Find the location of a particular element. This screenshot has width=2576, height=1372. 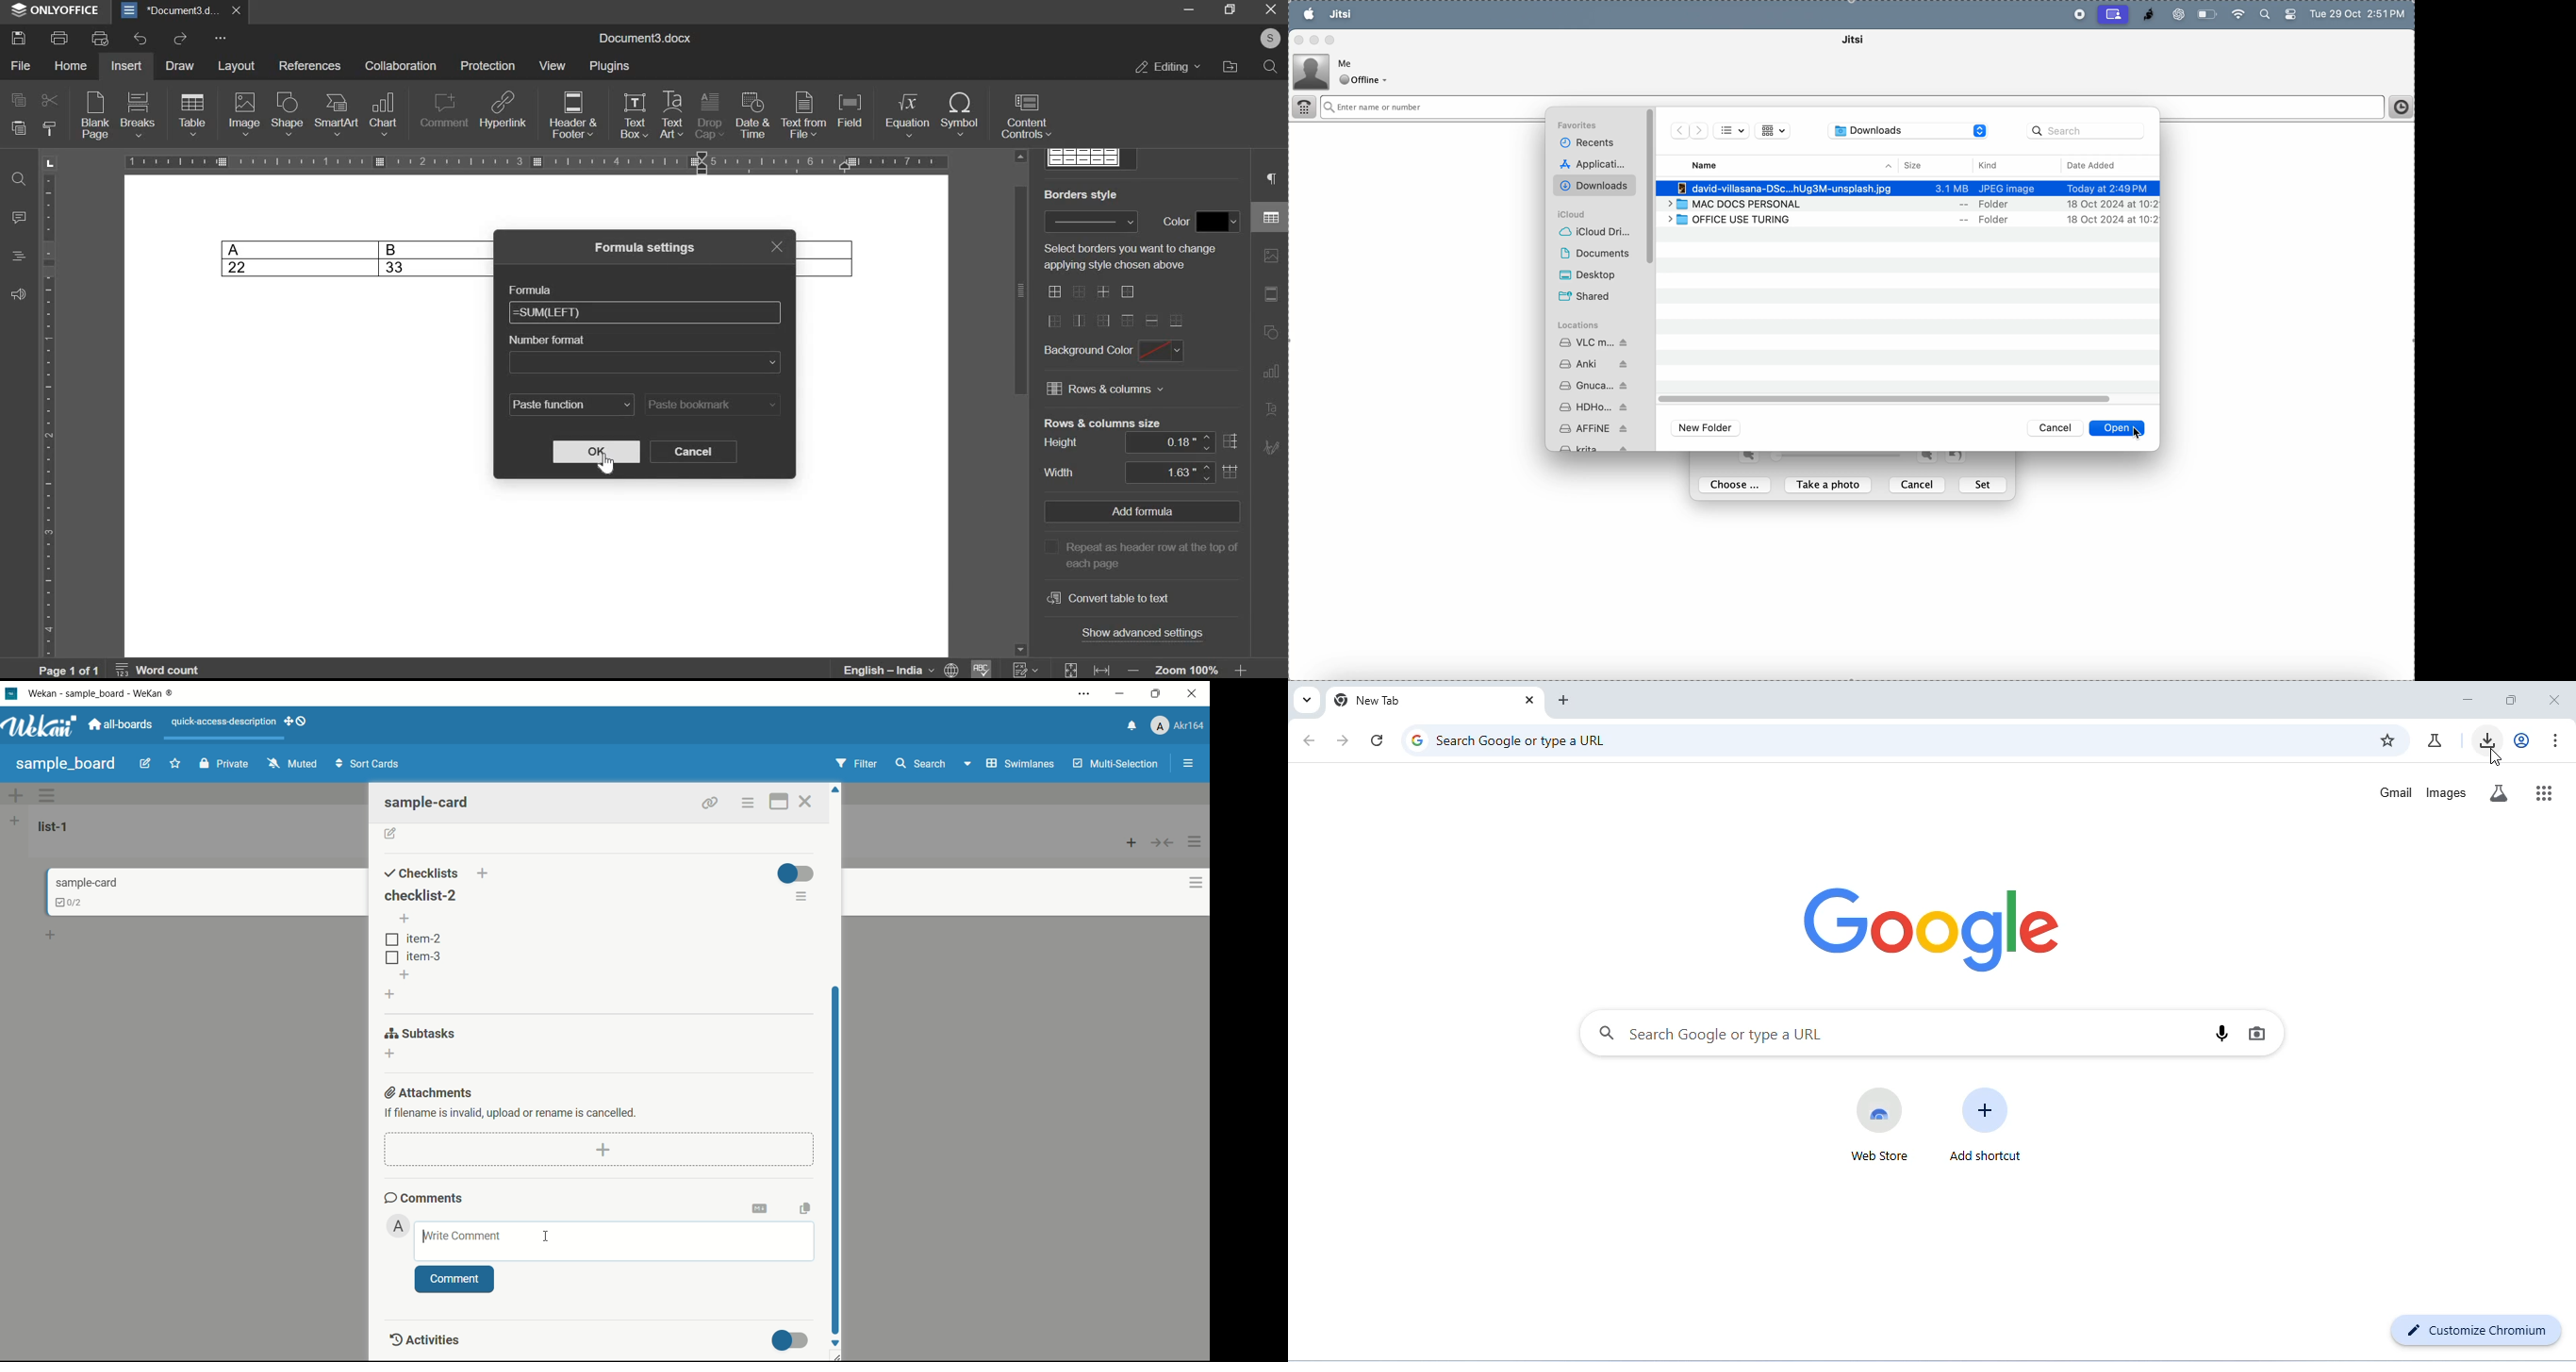

references is located at coordinates (311, 67).